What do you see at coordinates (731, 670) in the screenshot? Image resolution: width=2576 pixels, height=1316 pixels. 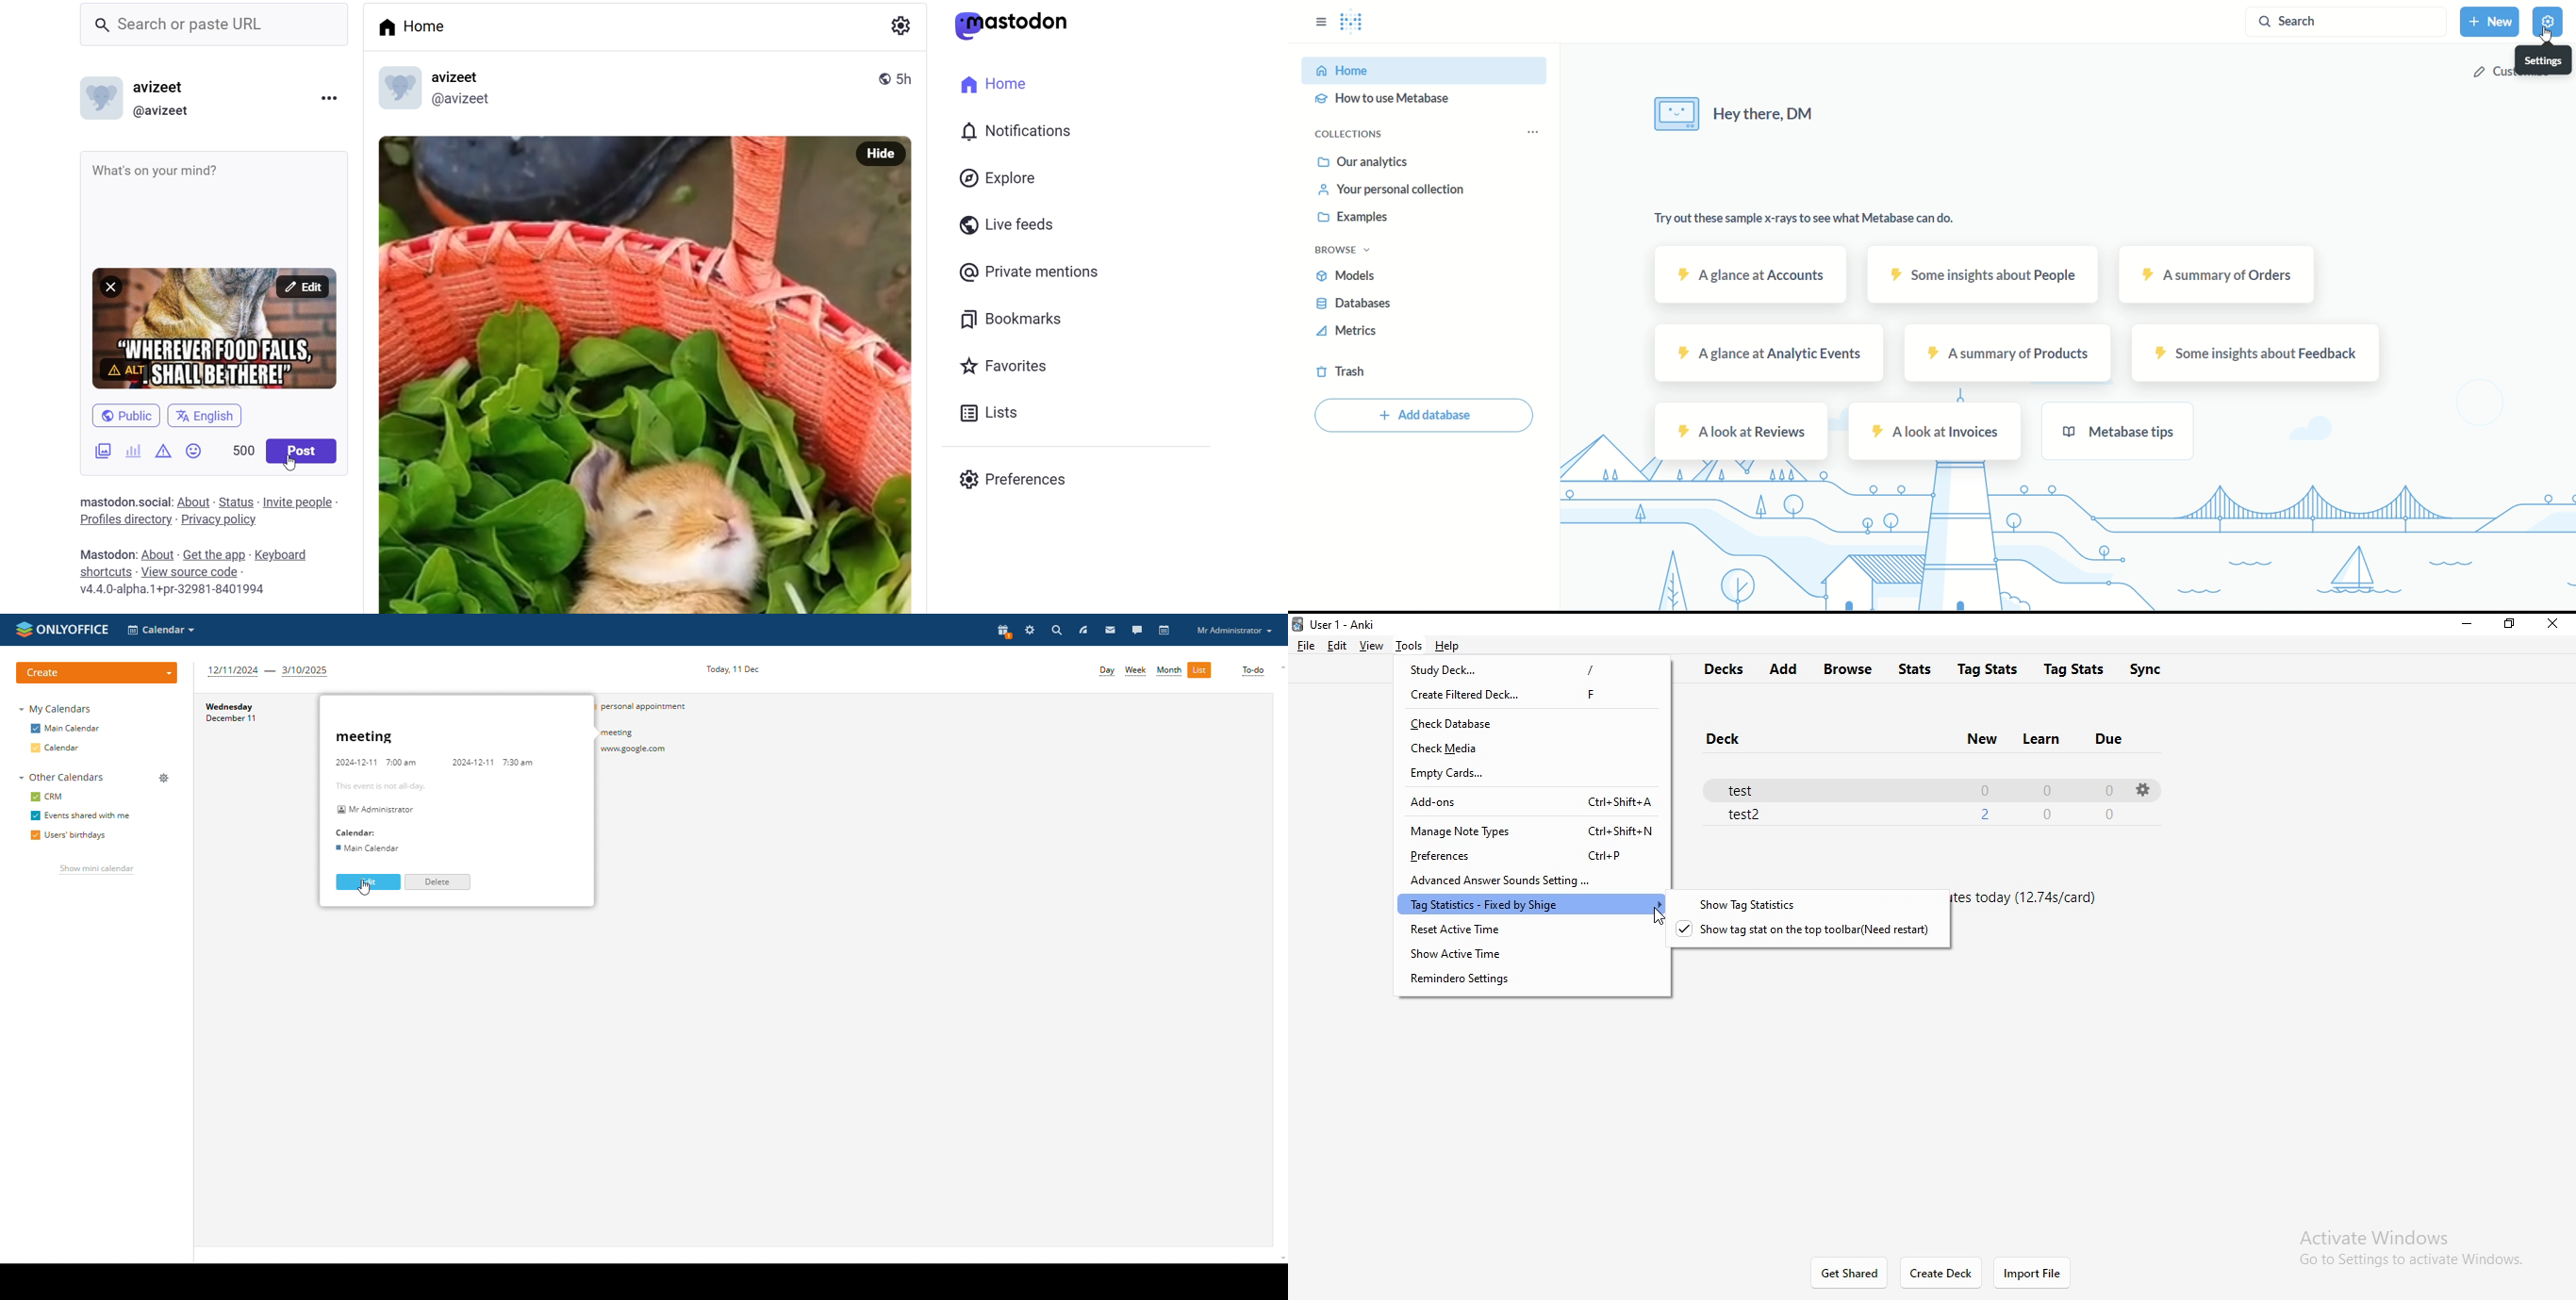 I see `current date` at bounding box center [731, 670].